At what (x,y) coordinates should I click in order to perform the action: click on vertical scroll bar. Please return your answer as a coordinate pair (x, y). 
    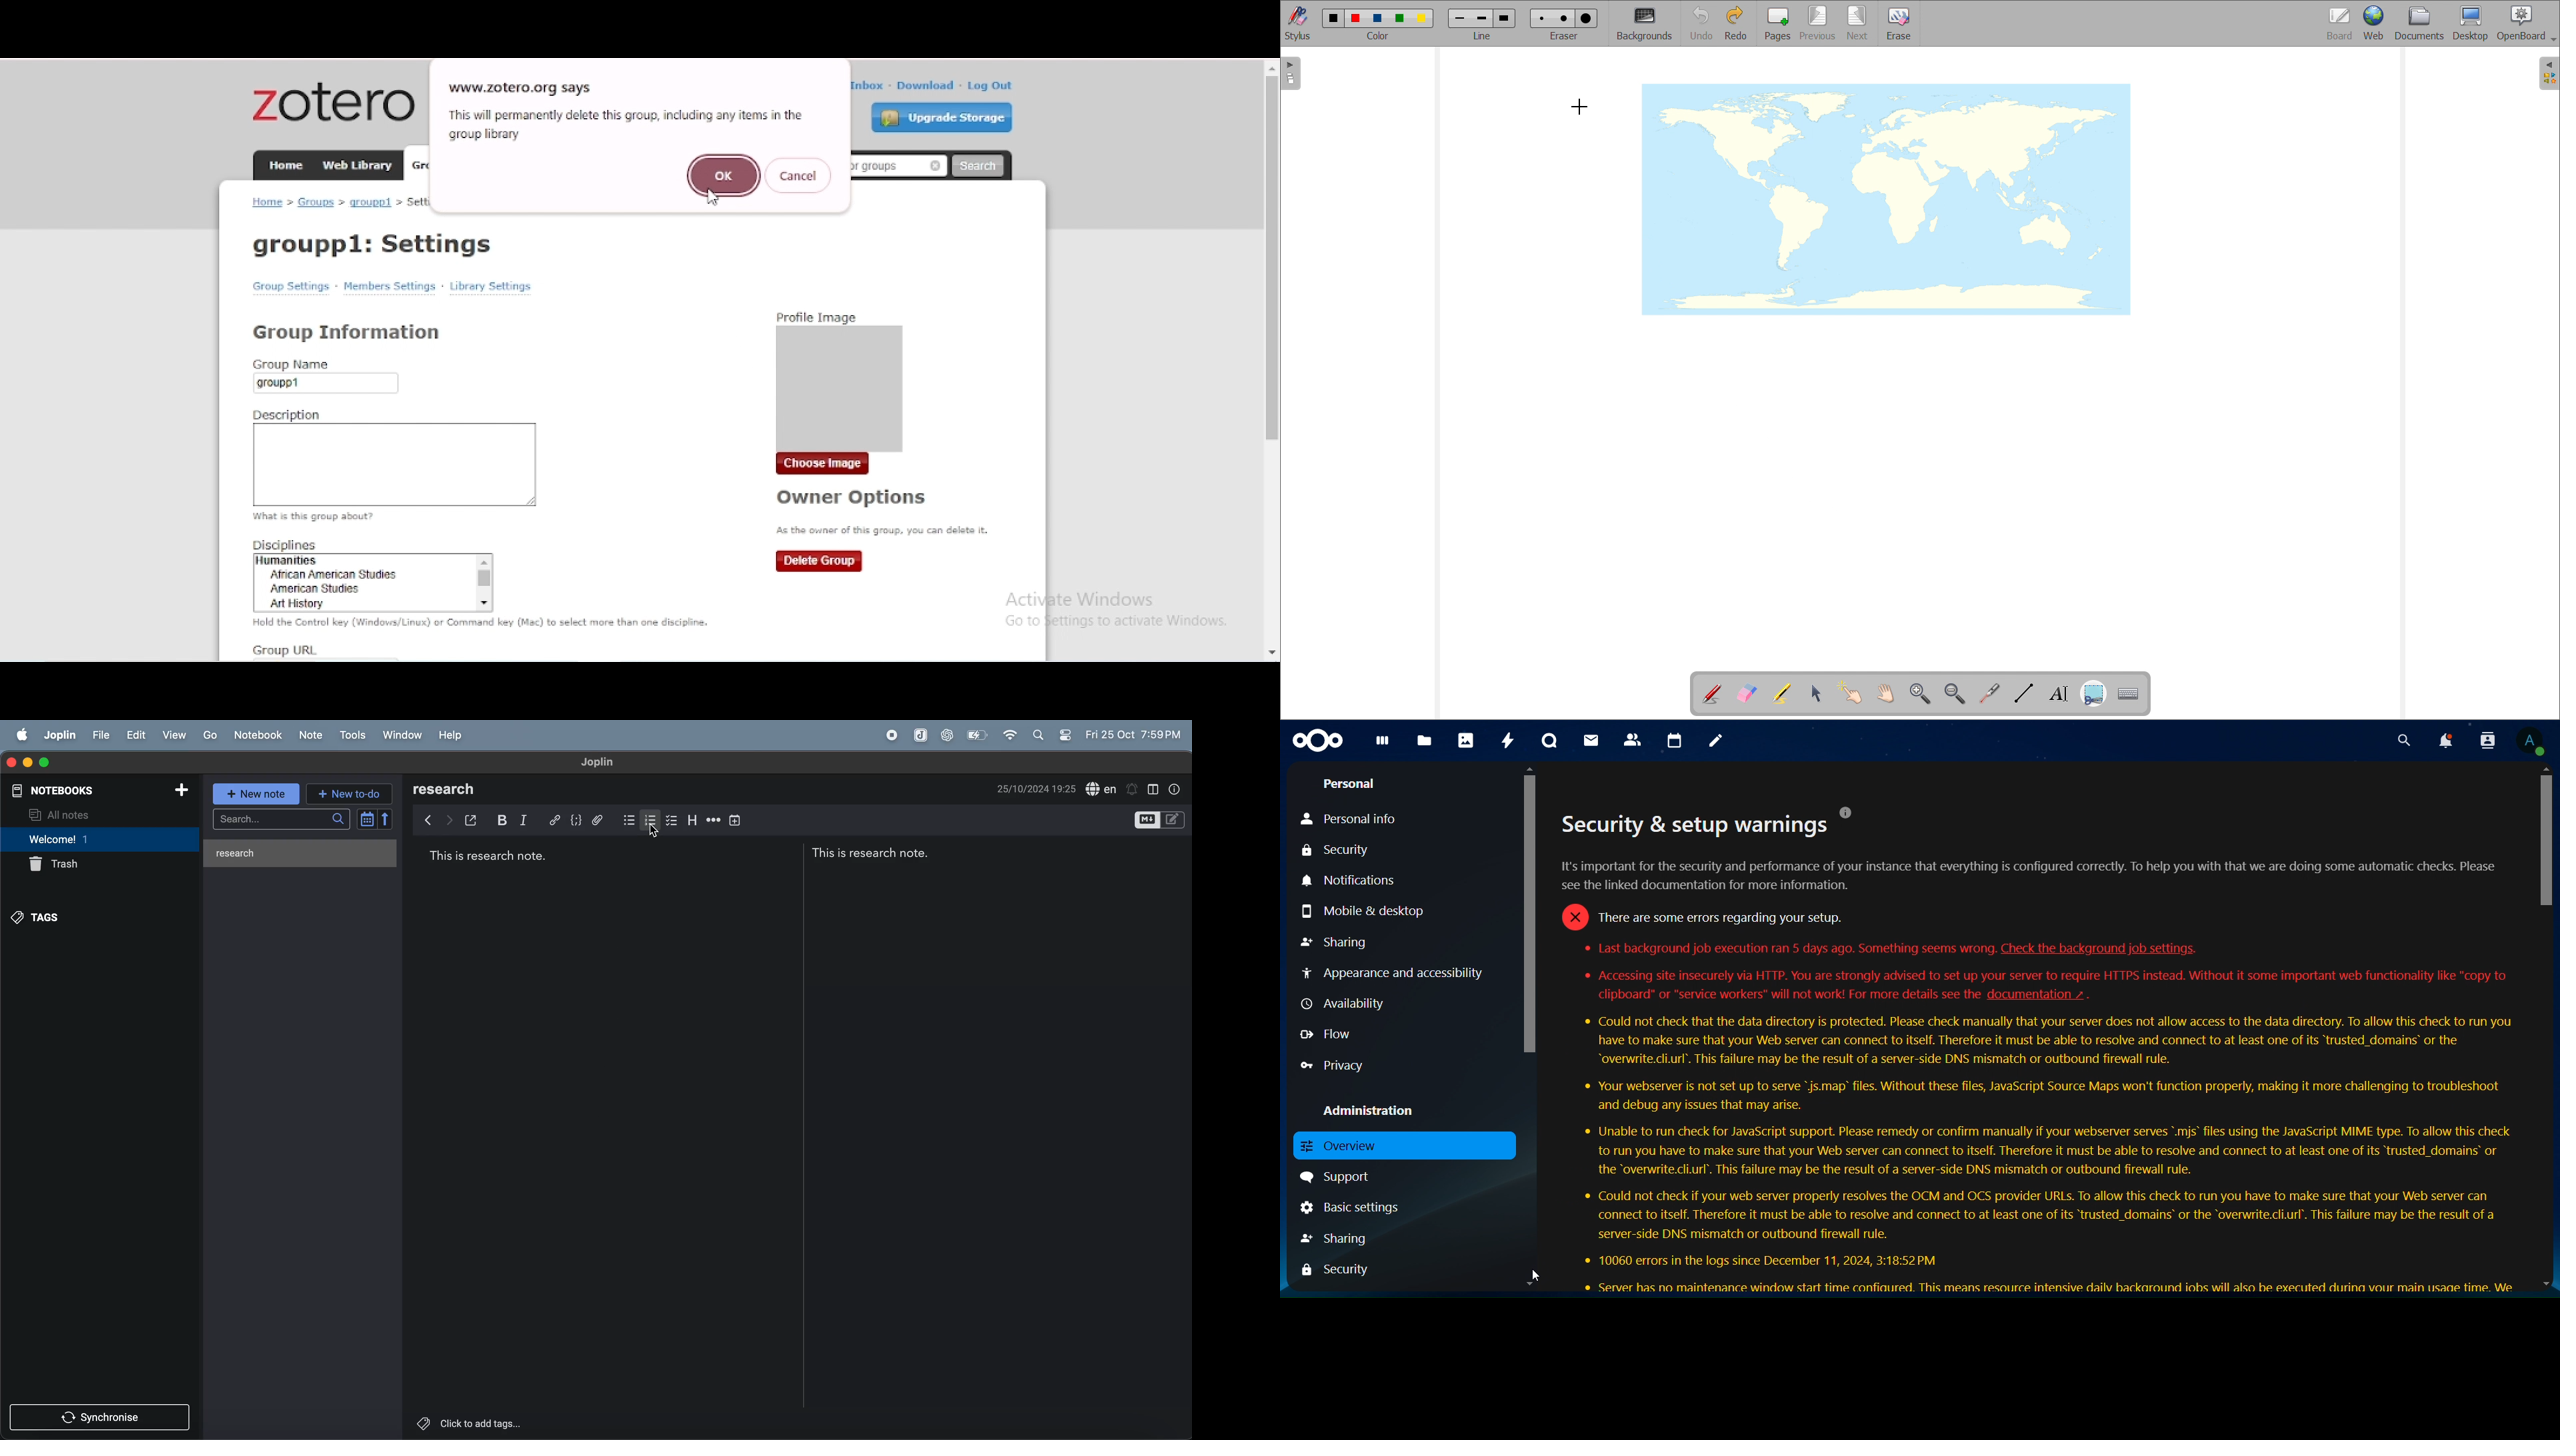
    Looking at the image, I should click on (1270, 260).